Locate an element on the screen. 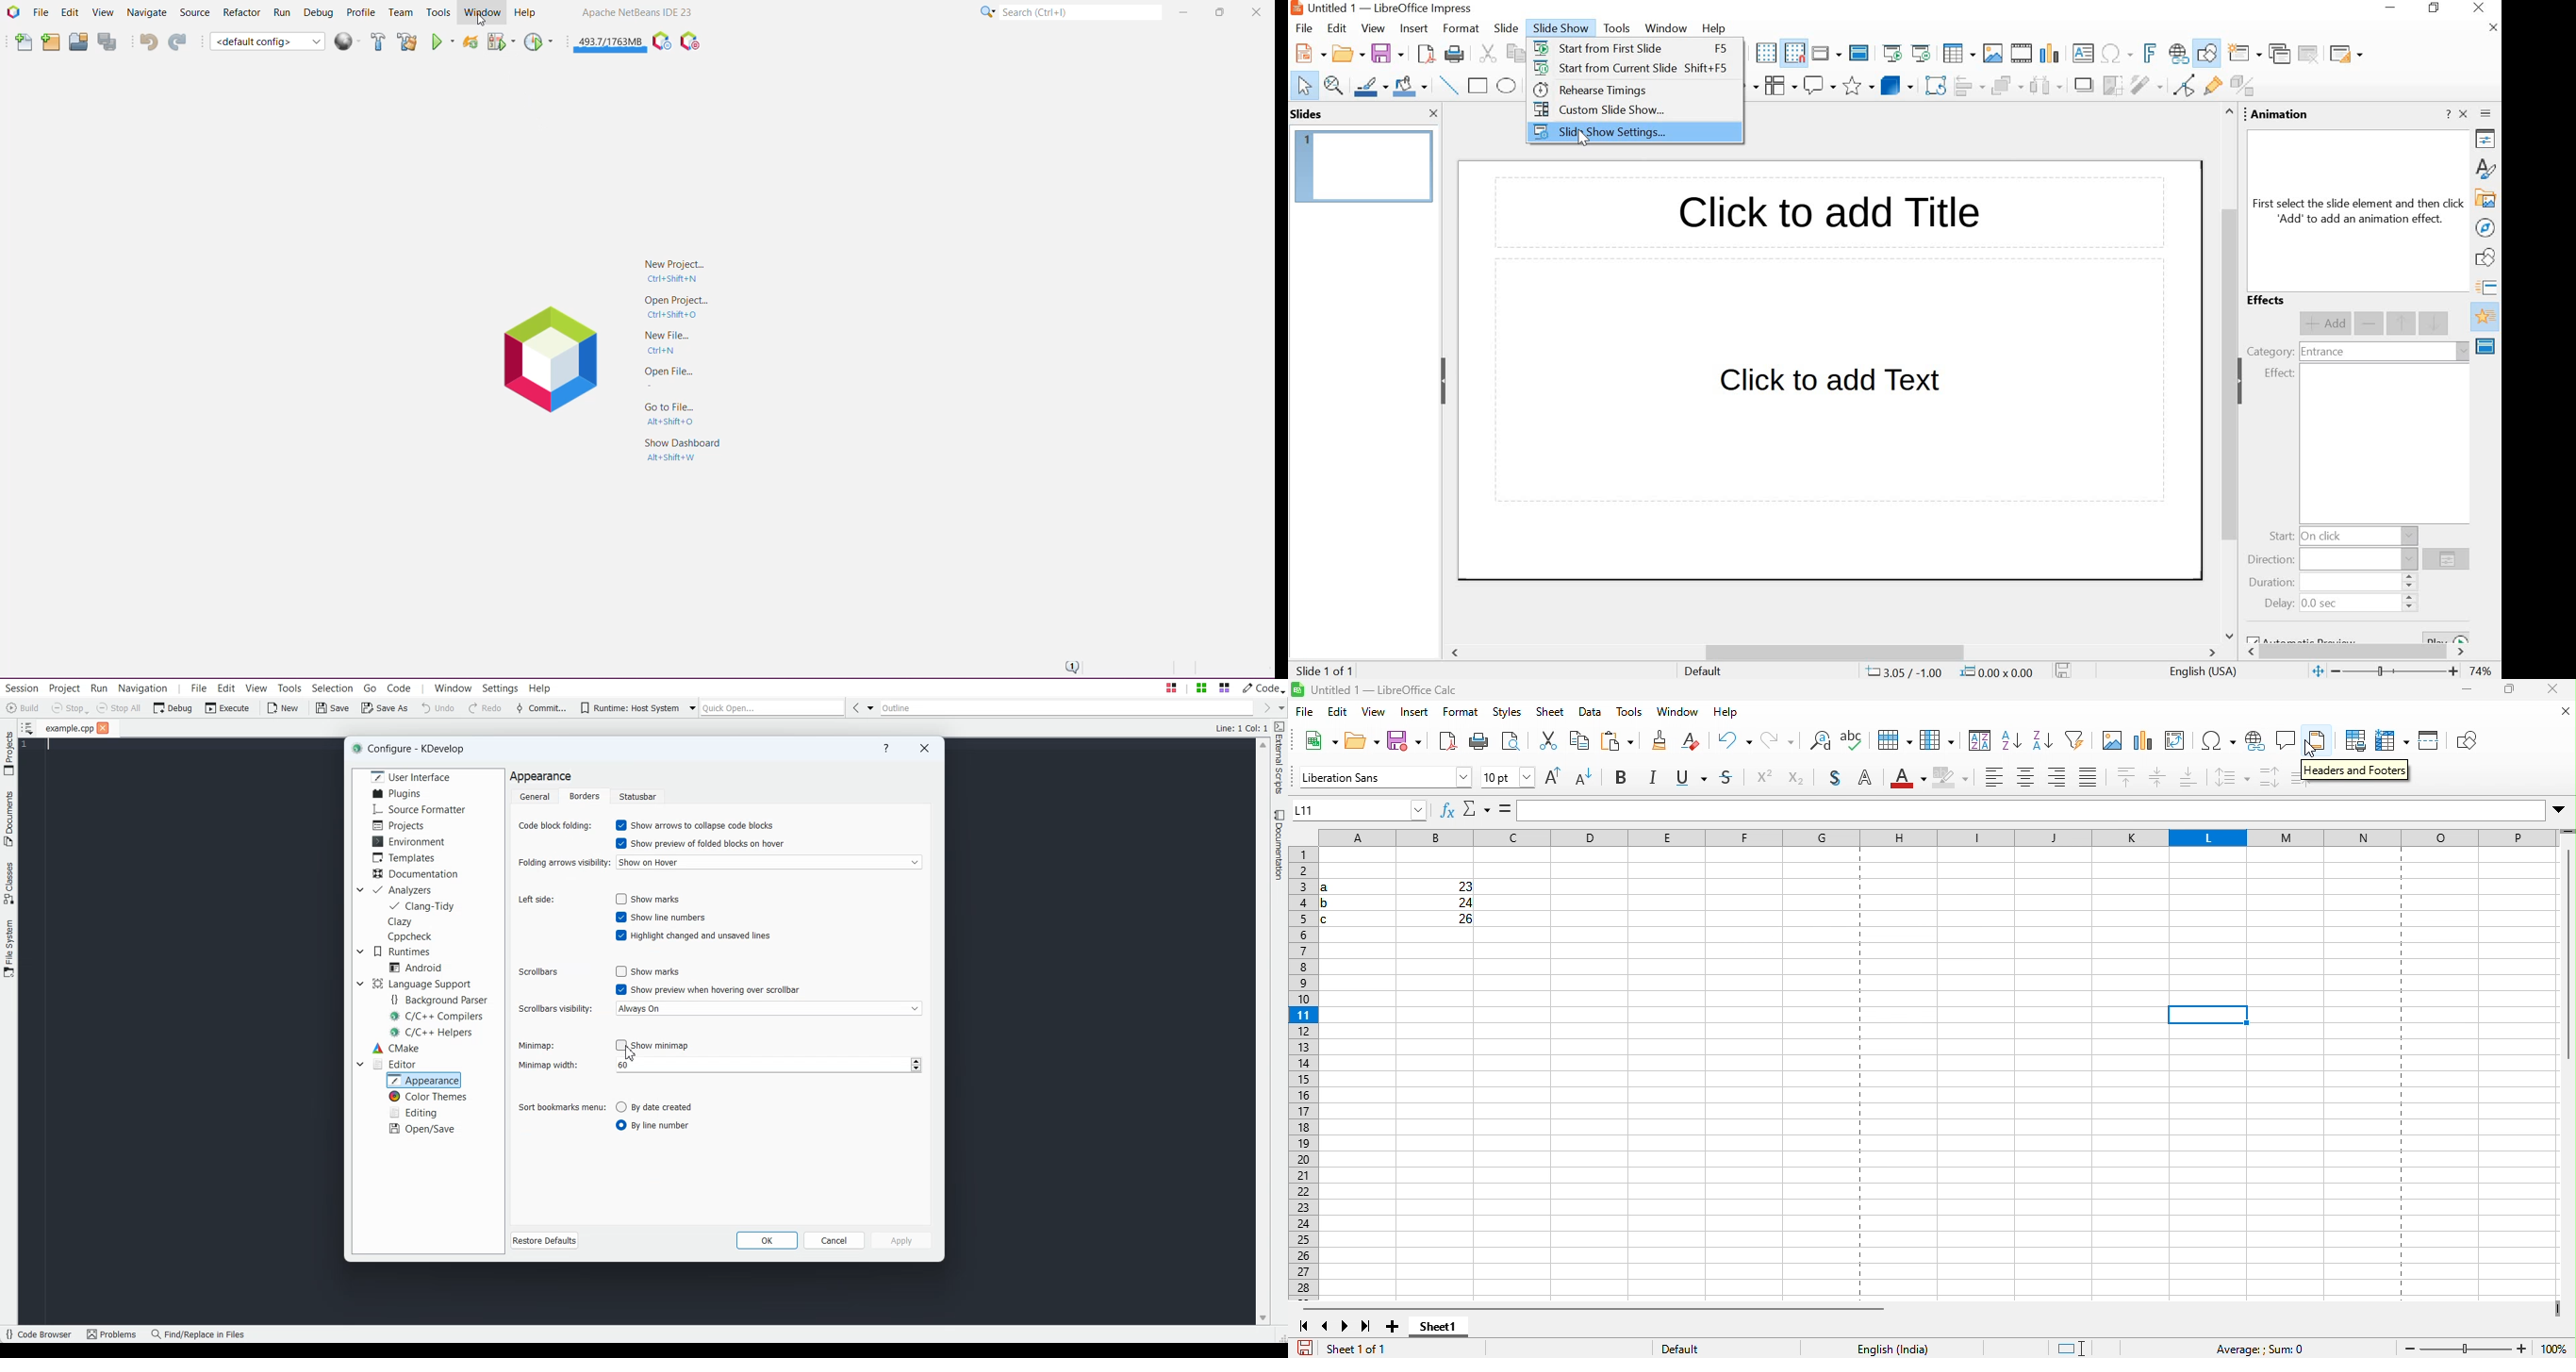 The height and width of the screenshot is (1372, 2576). rehearse timings is located at coordinates (1589, 90).